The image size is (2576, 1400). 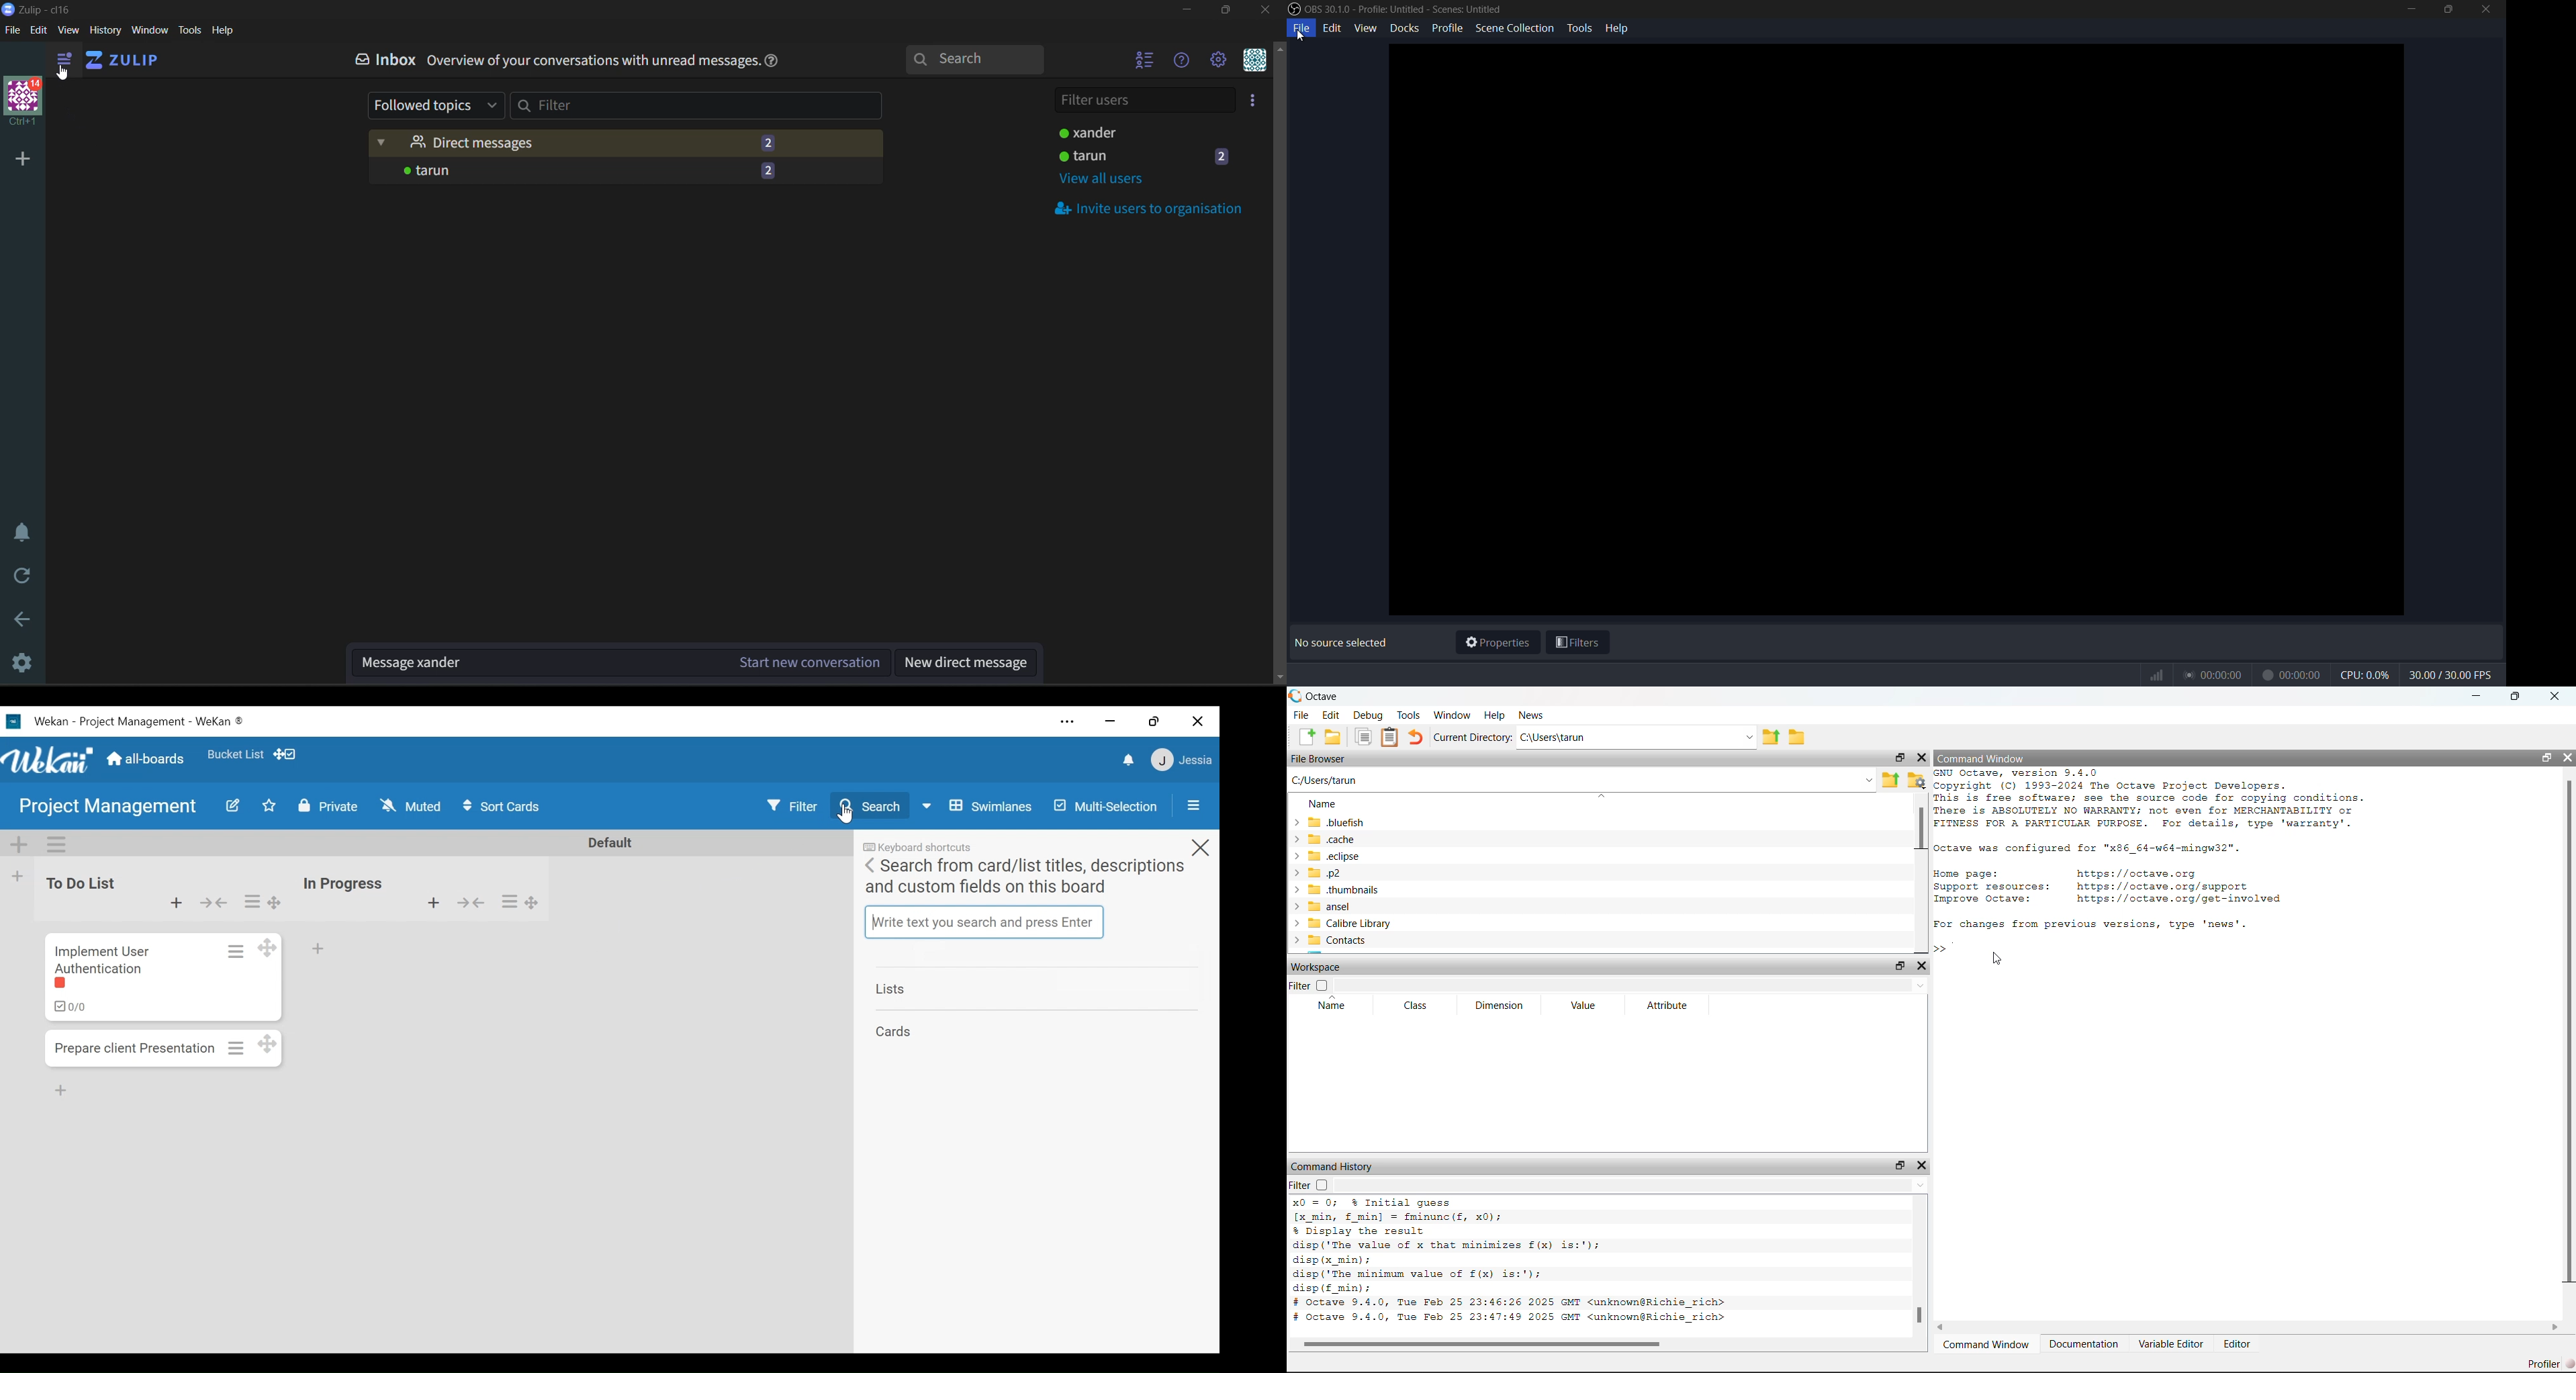 I want to click on Search, so click(x=871, y=805).